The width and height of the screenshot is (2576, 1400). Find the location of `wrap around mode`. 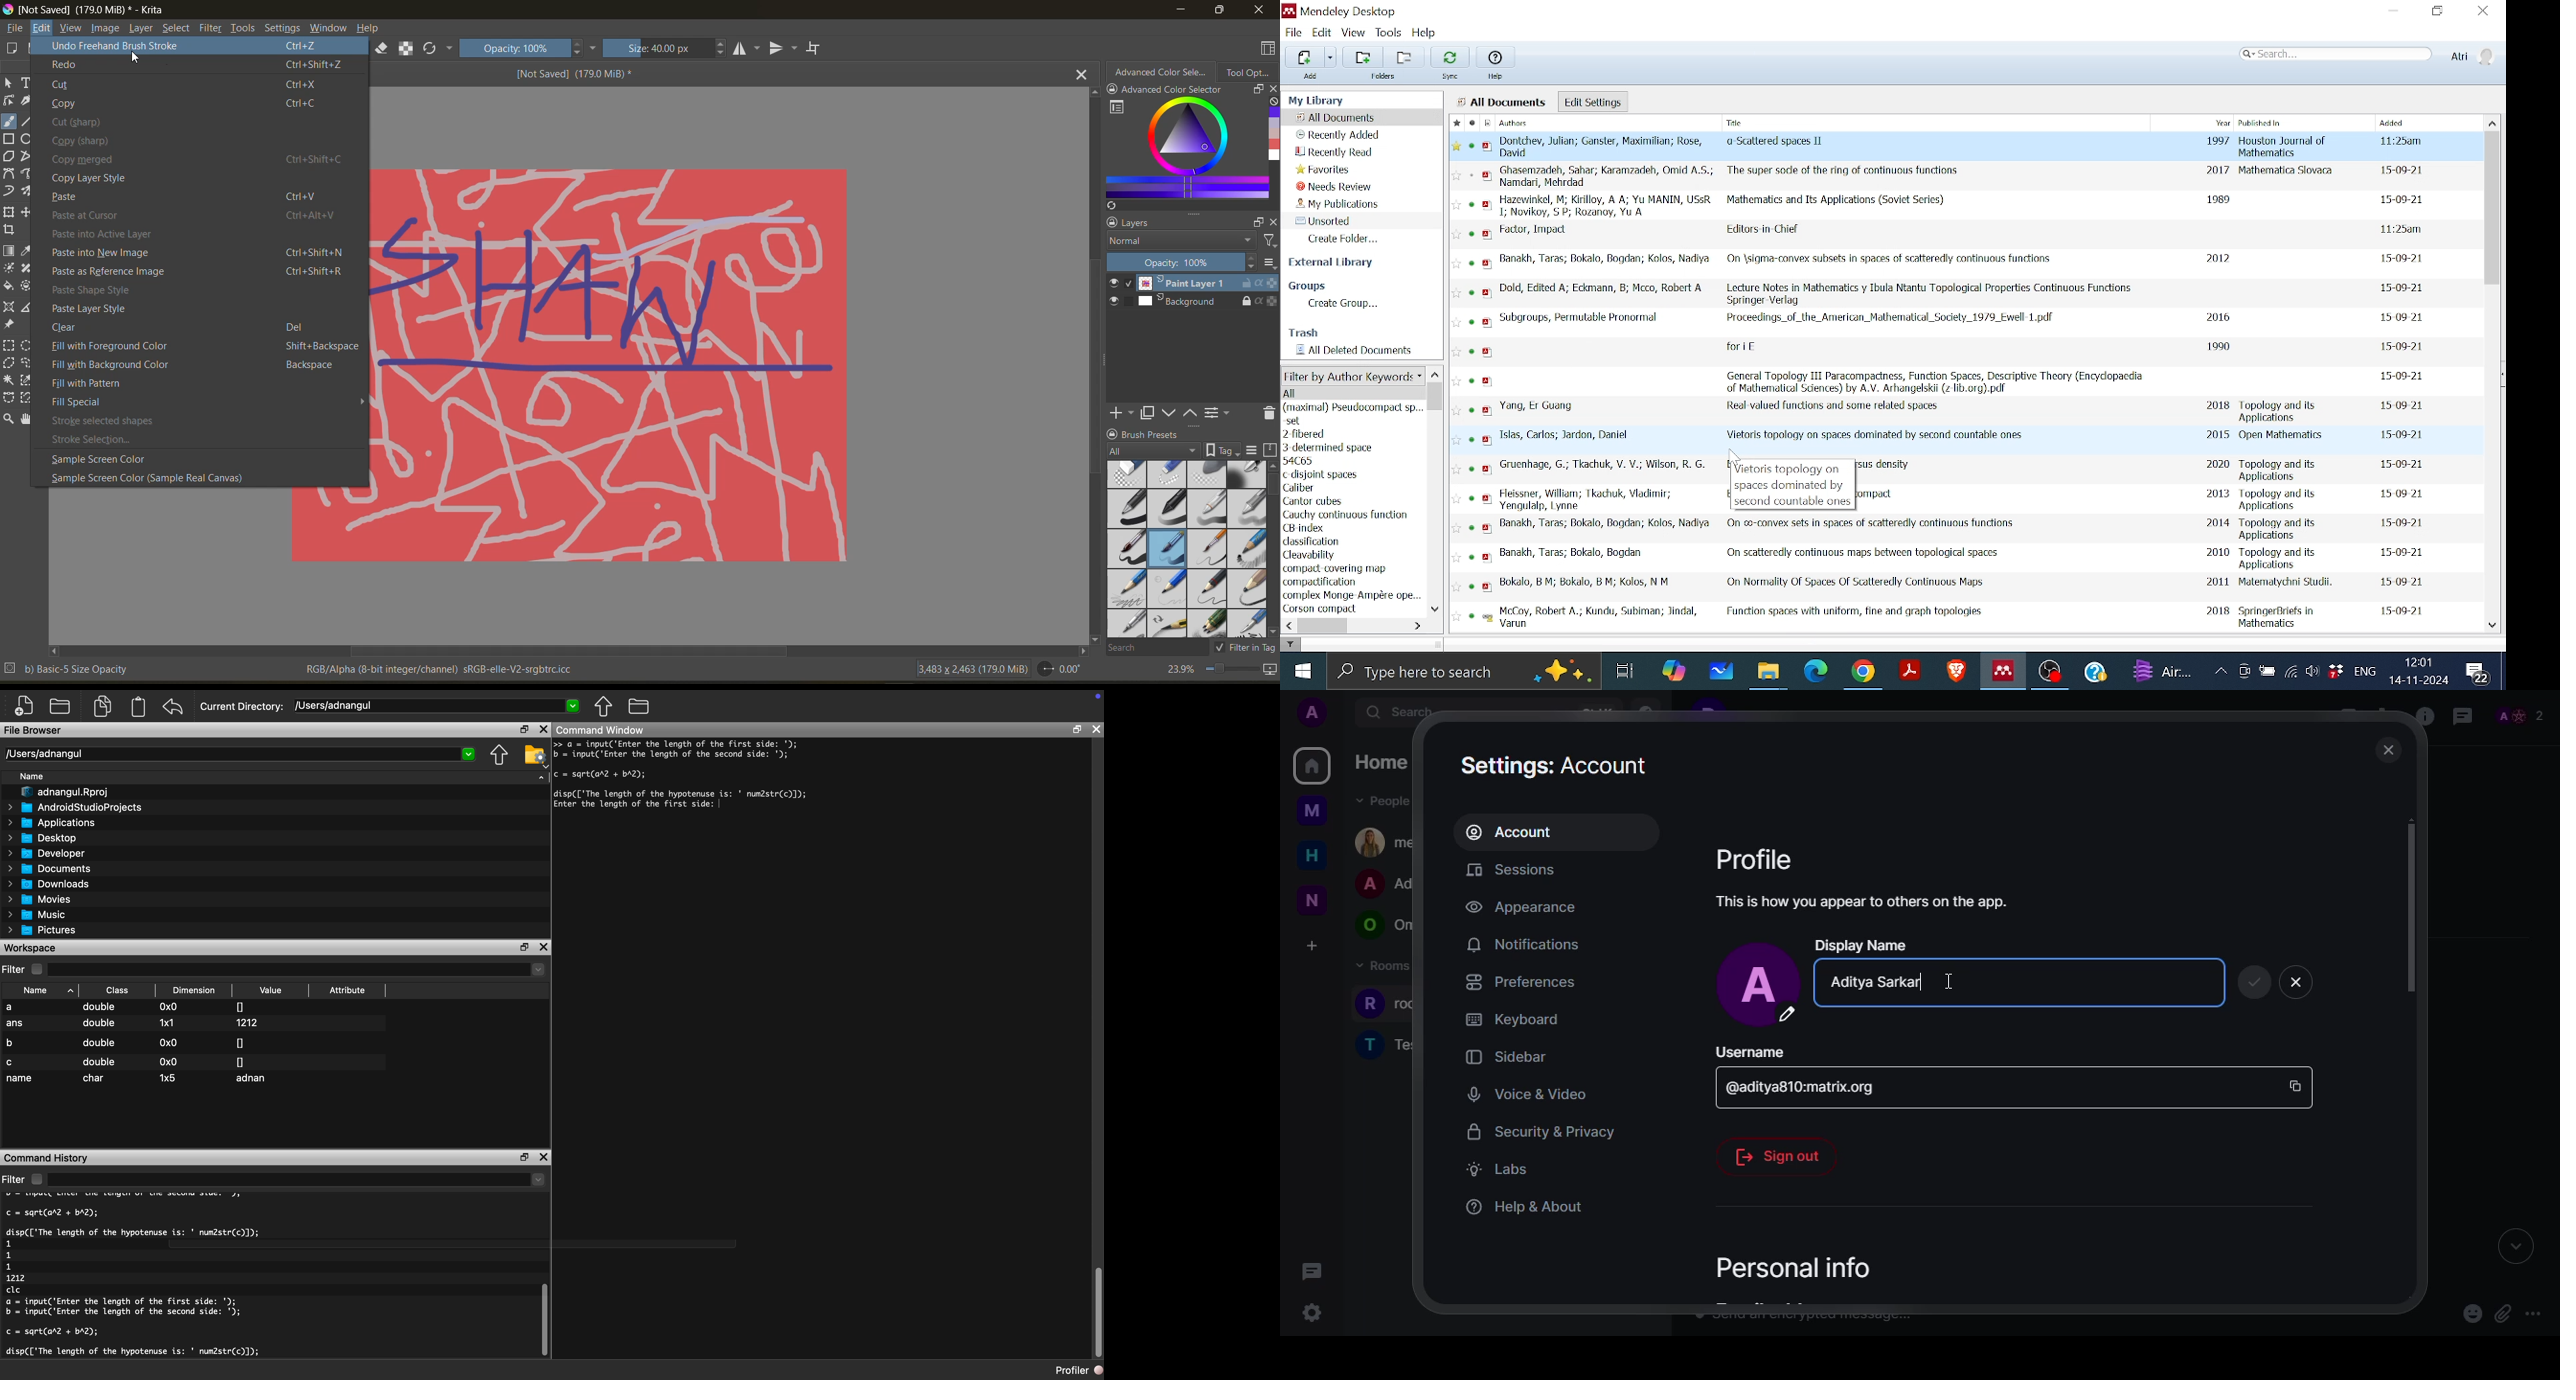

wrap around mode is located at coordinates (815, 47).